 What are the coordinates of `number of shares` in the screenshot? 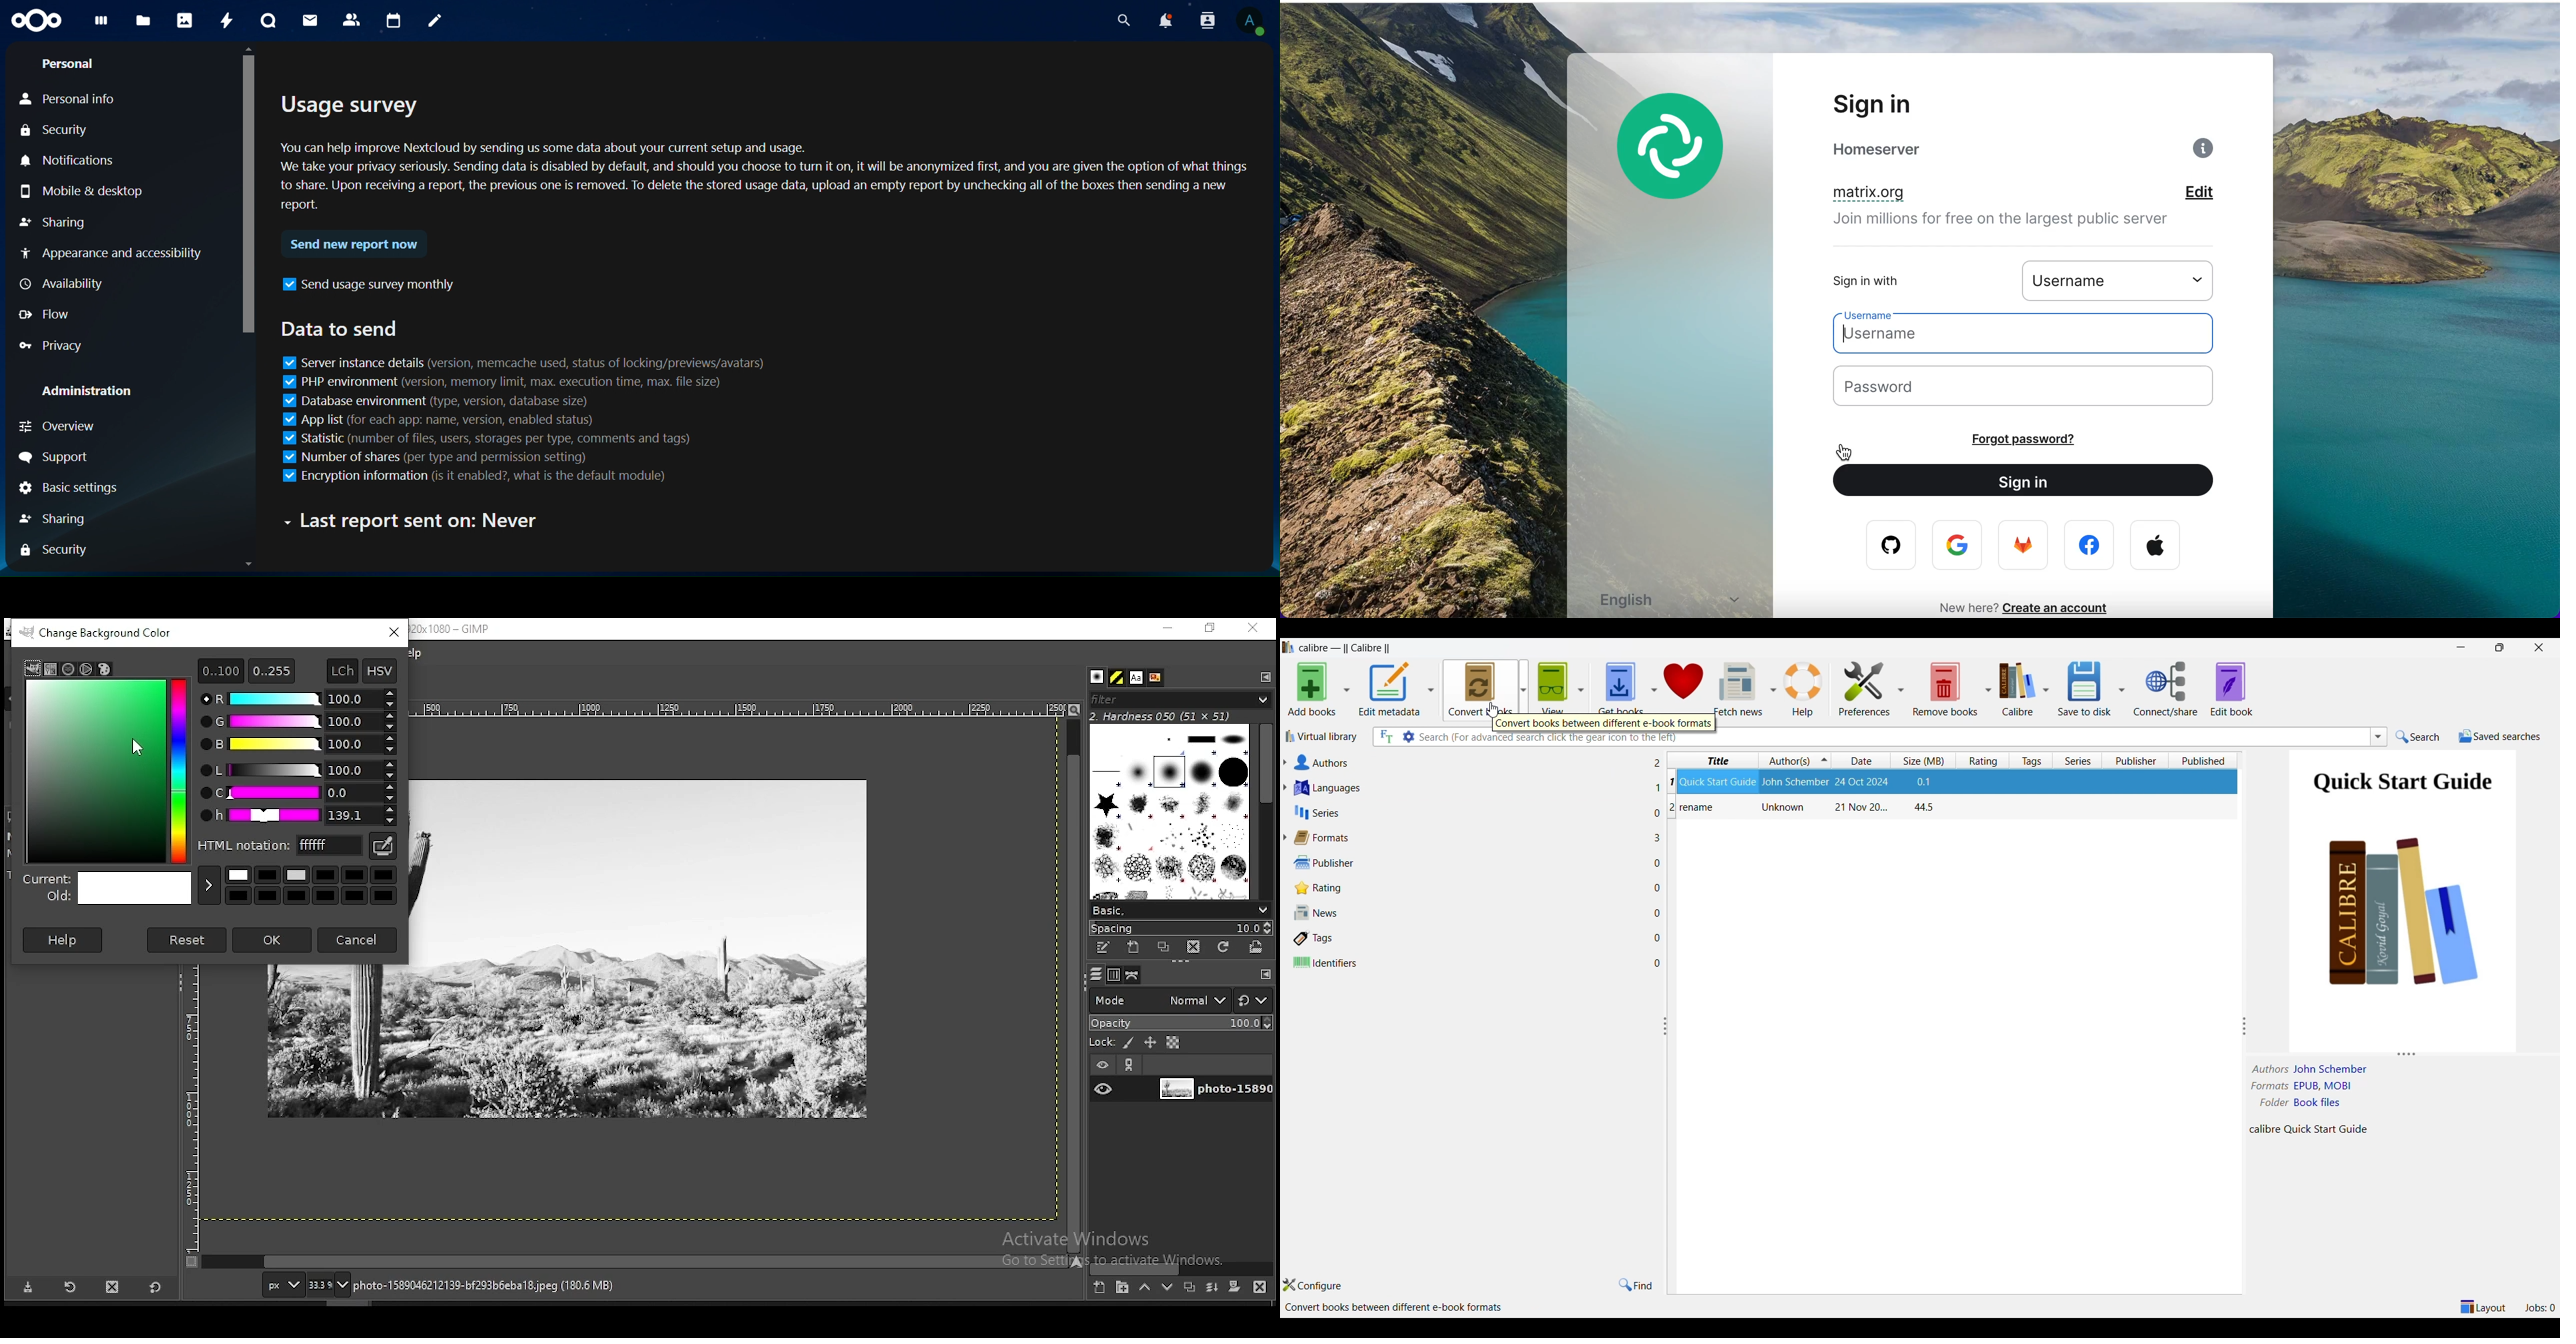 It's located at (438, 459).